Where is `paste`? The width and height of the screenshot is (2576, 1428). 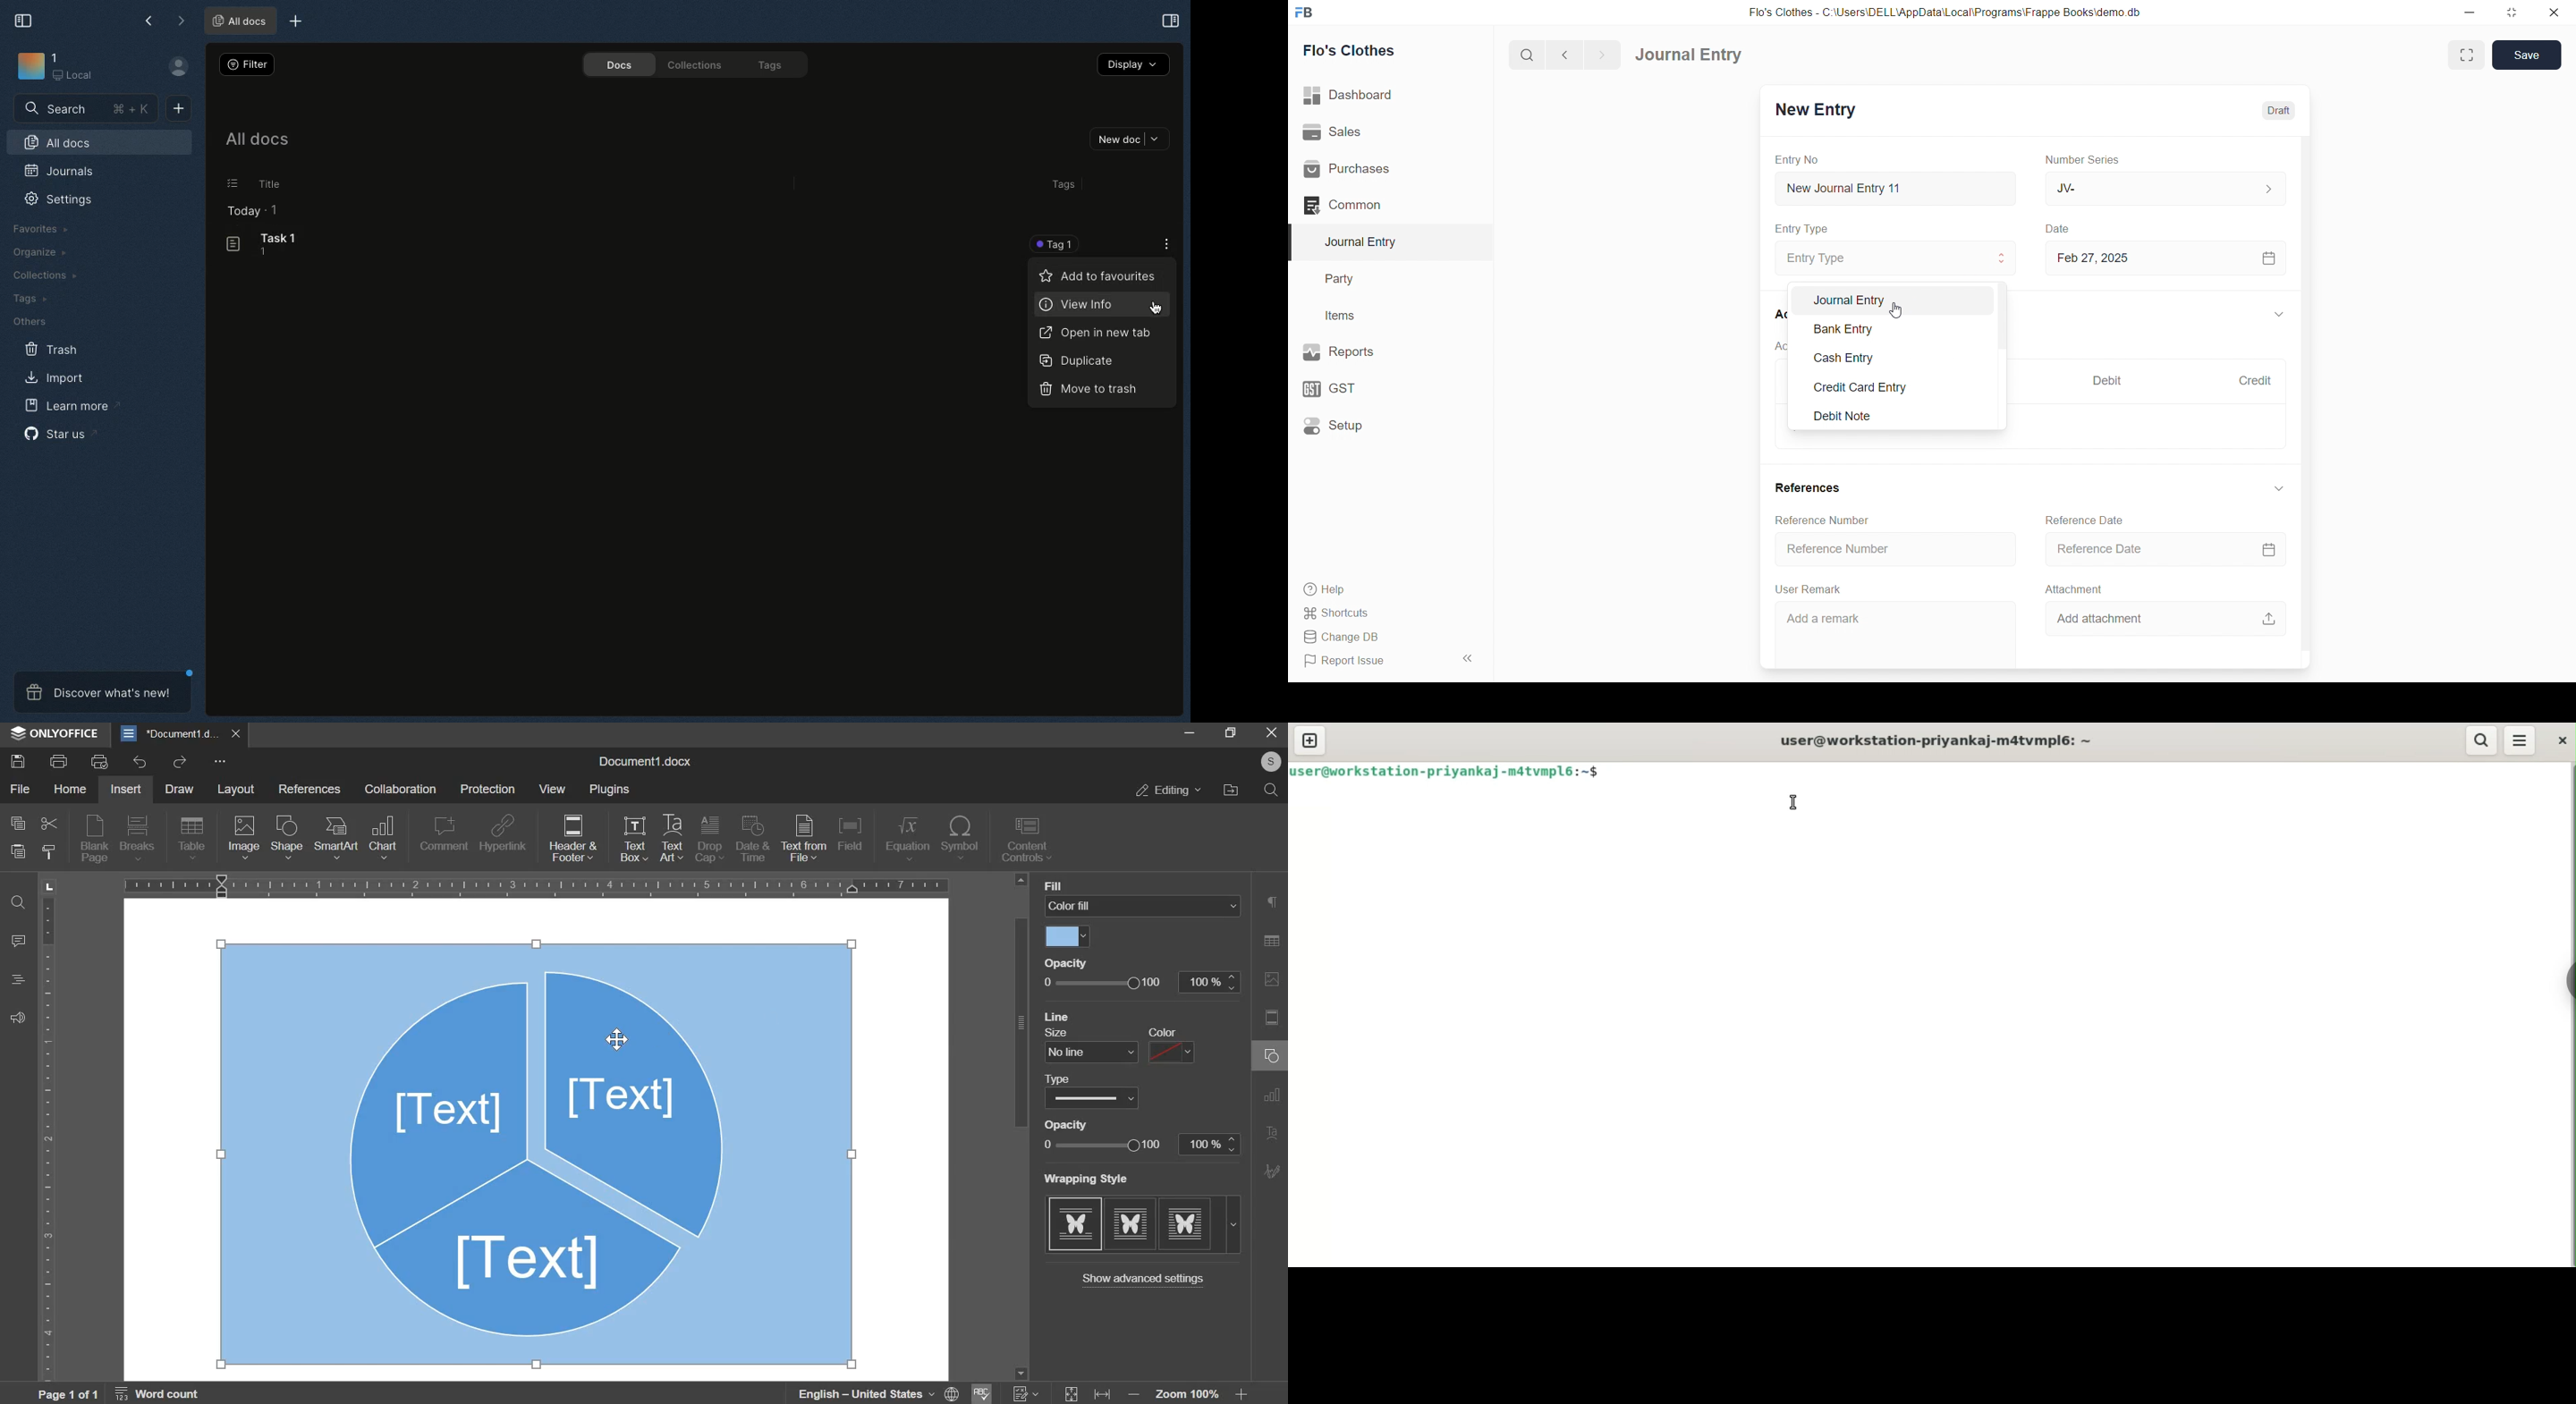 paste is located at coordinates (18, 855).